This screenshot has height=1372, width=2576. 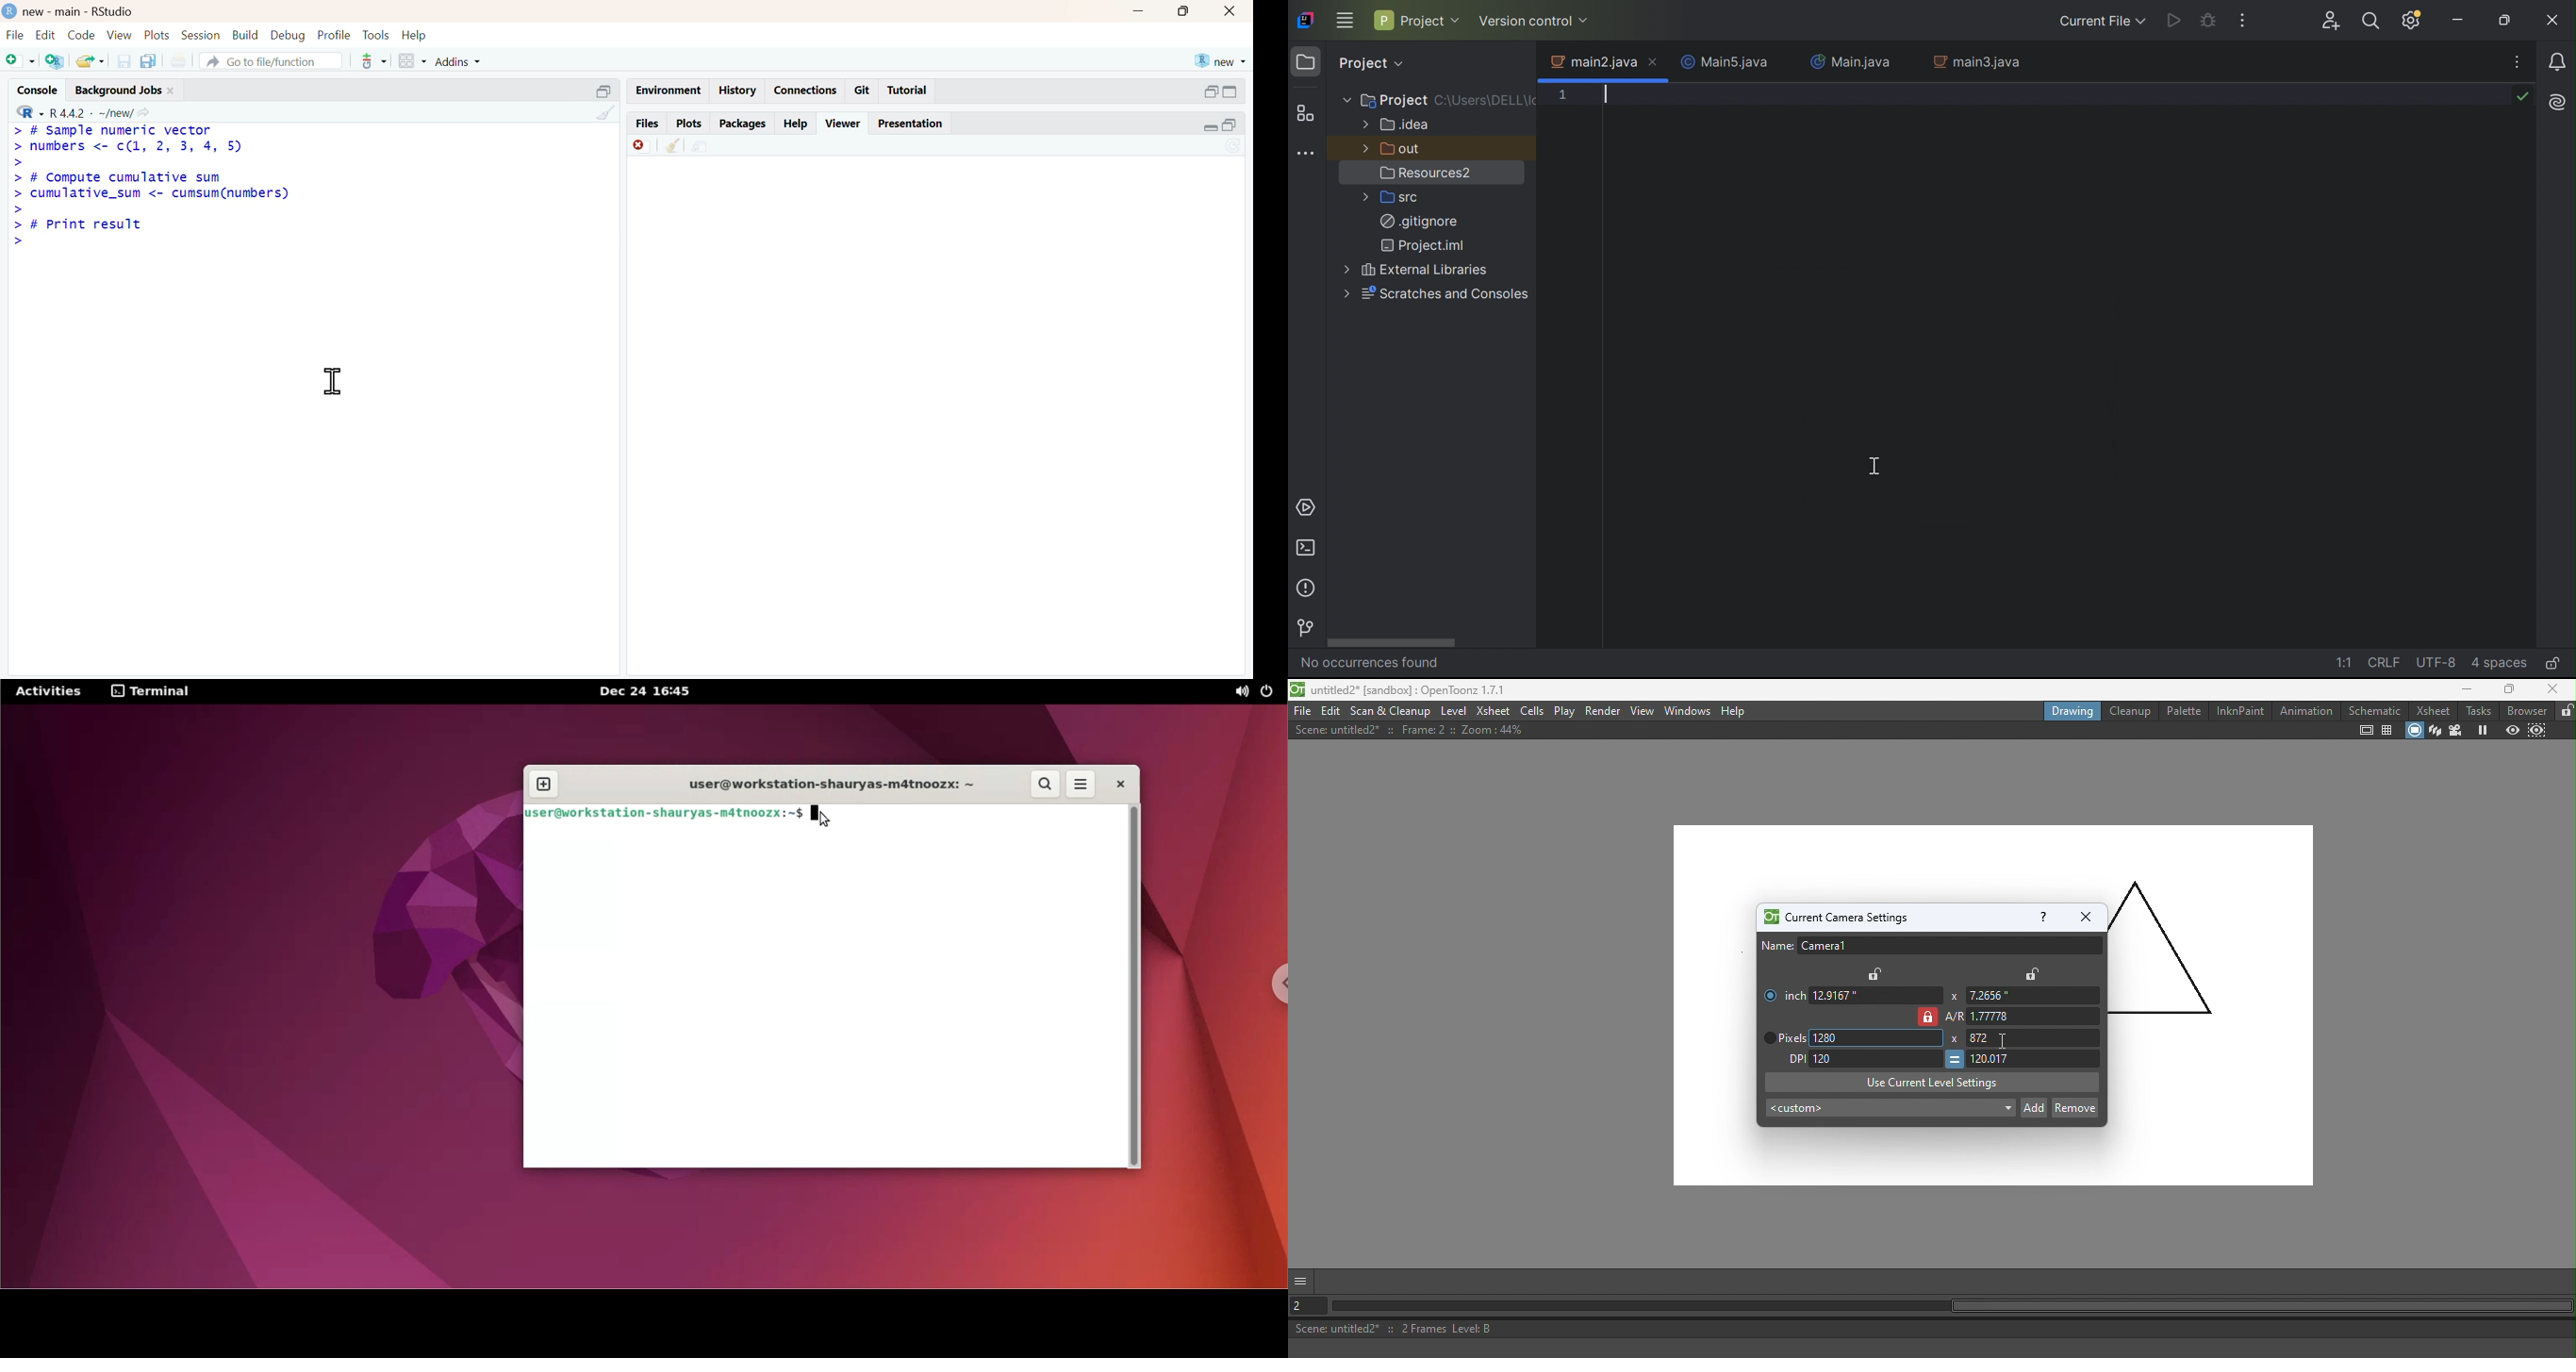 What do you see at coordinates (738, 90) in the screenshot?
I see `History` at bounding box center [738, 90].